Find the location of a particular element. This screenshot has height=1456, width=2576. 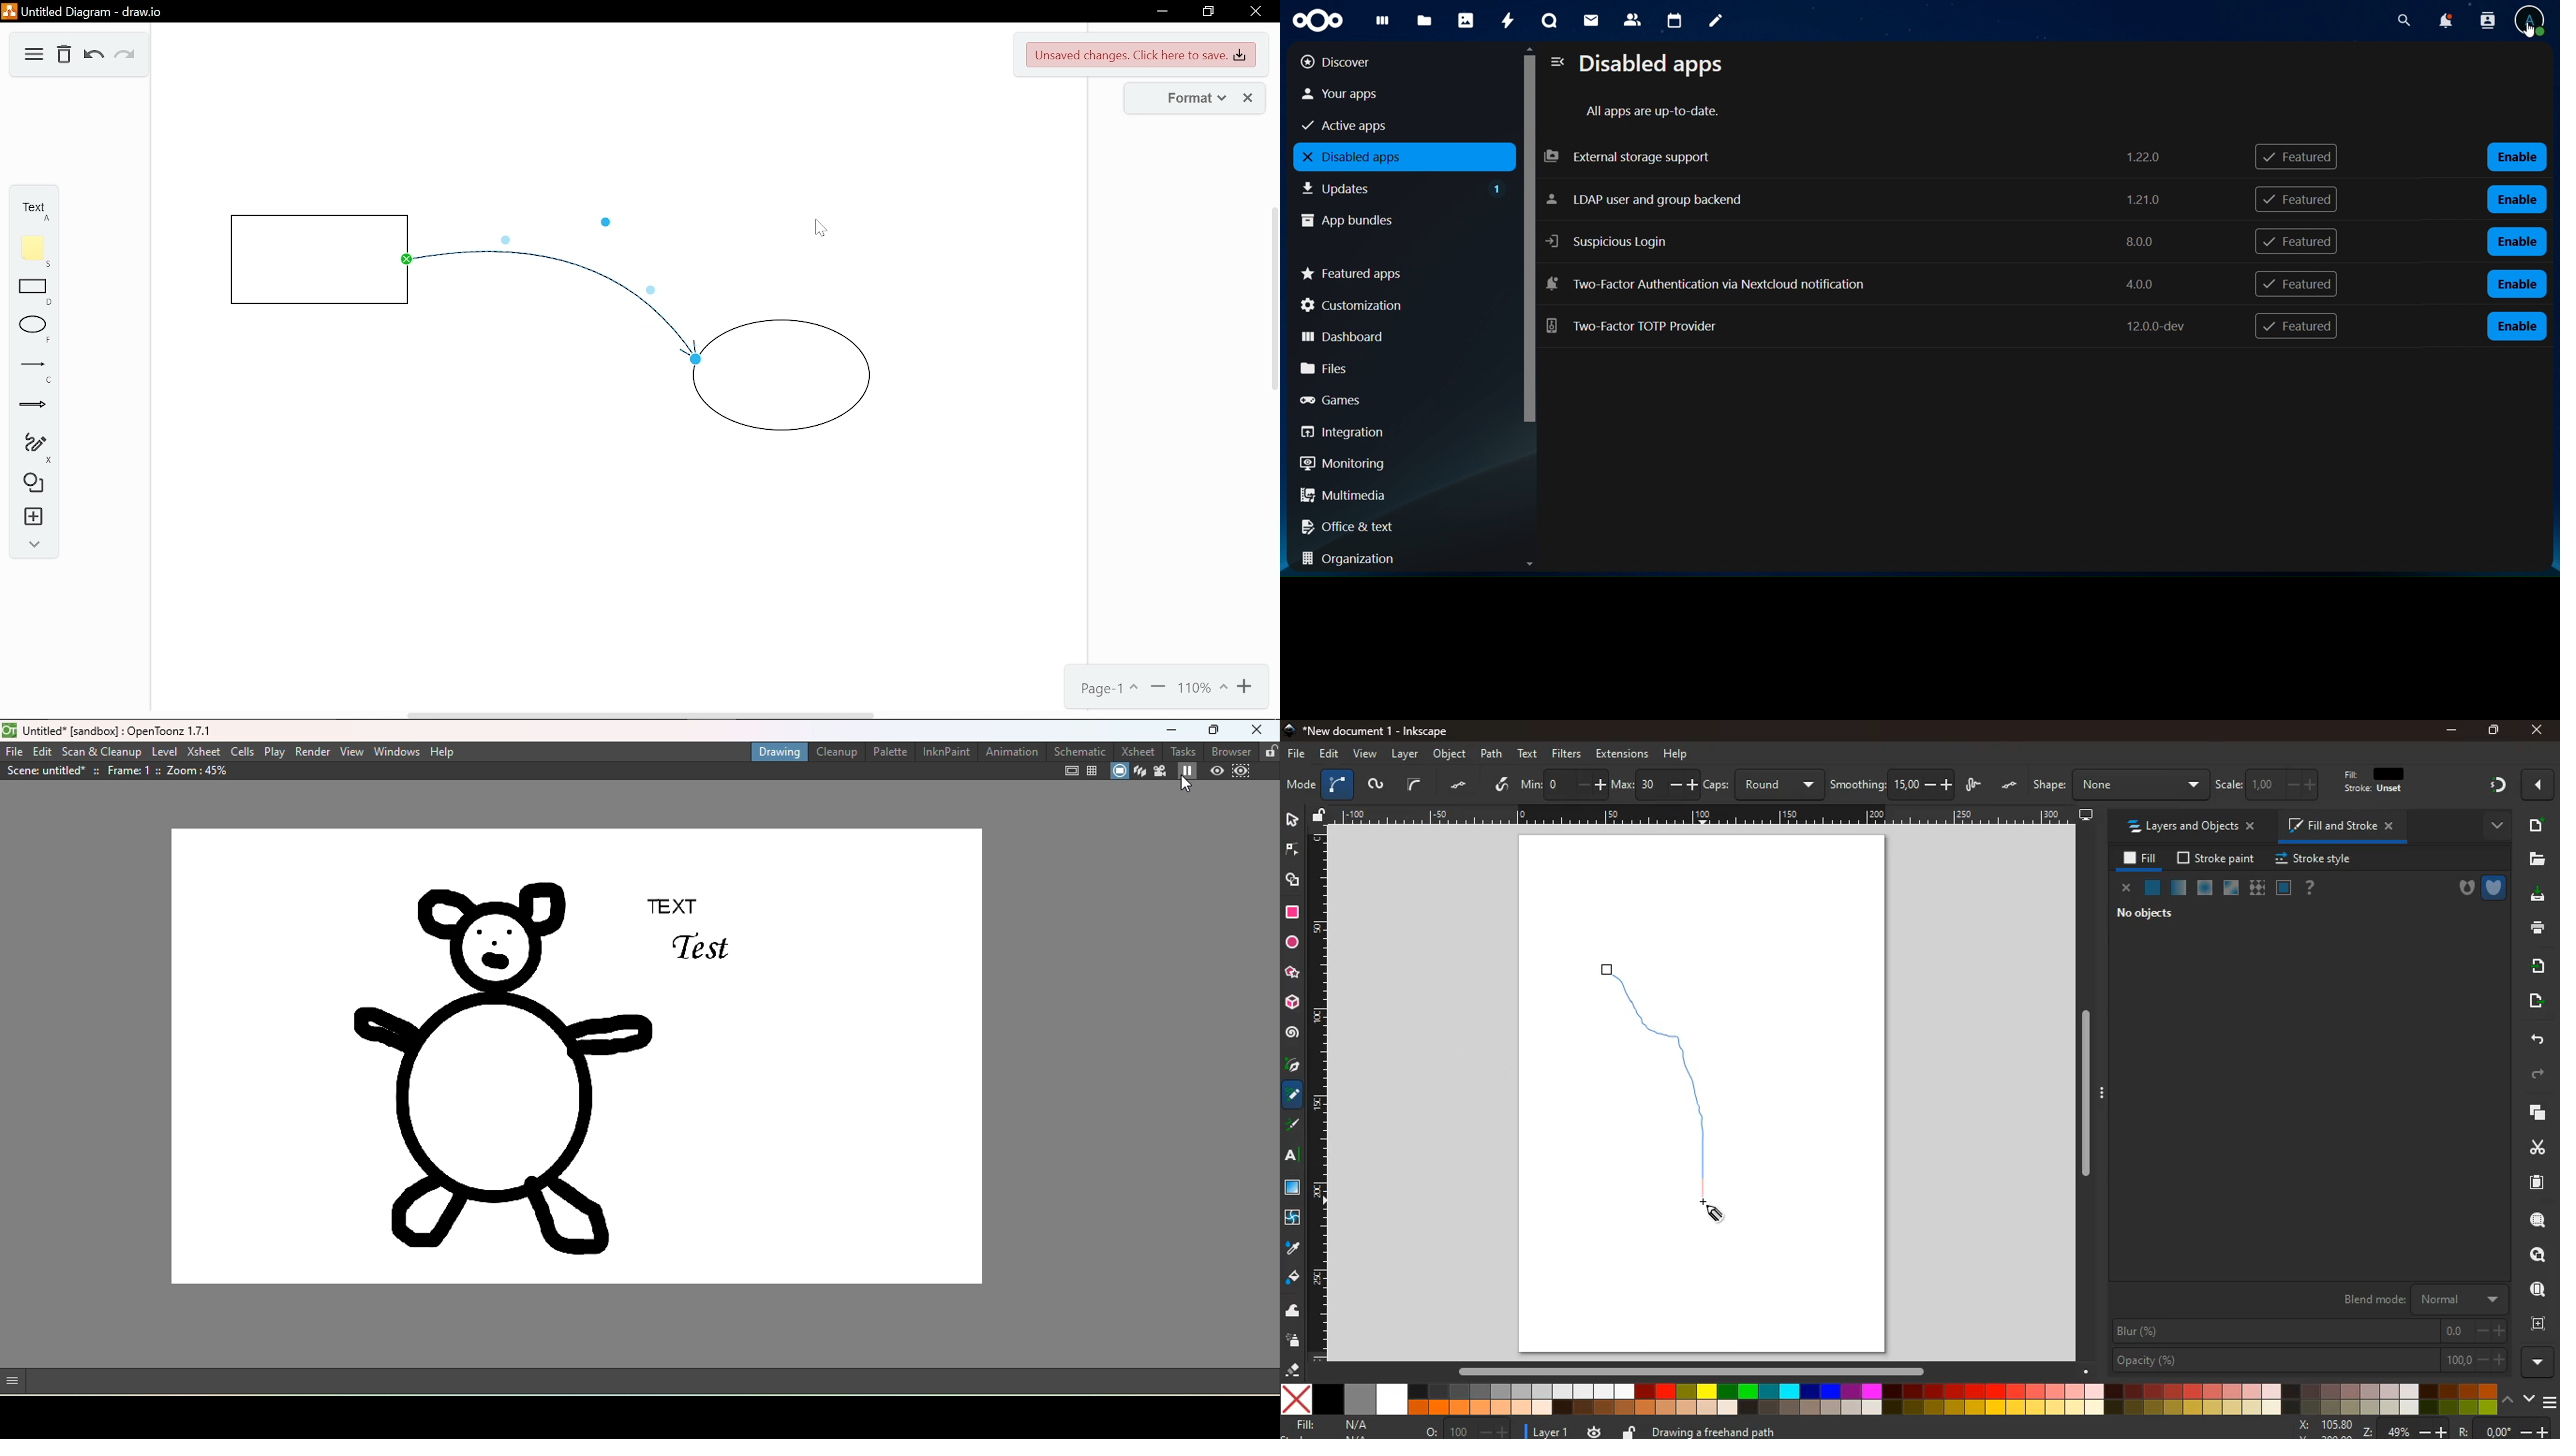

node is located at coordinates (1294, 848).